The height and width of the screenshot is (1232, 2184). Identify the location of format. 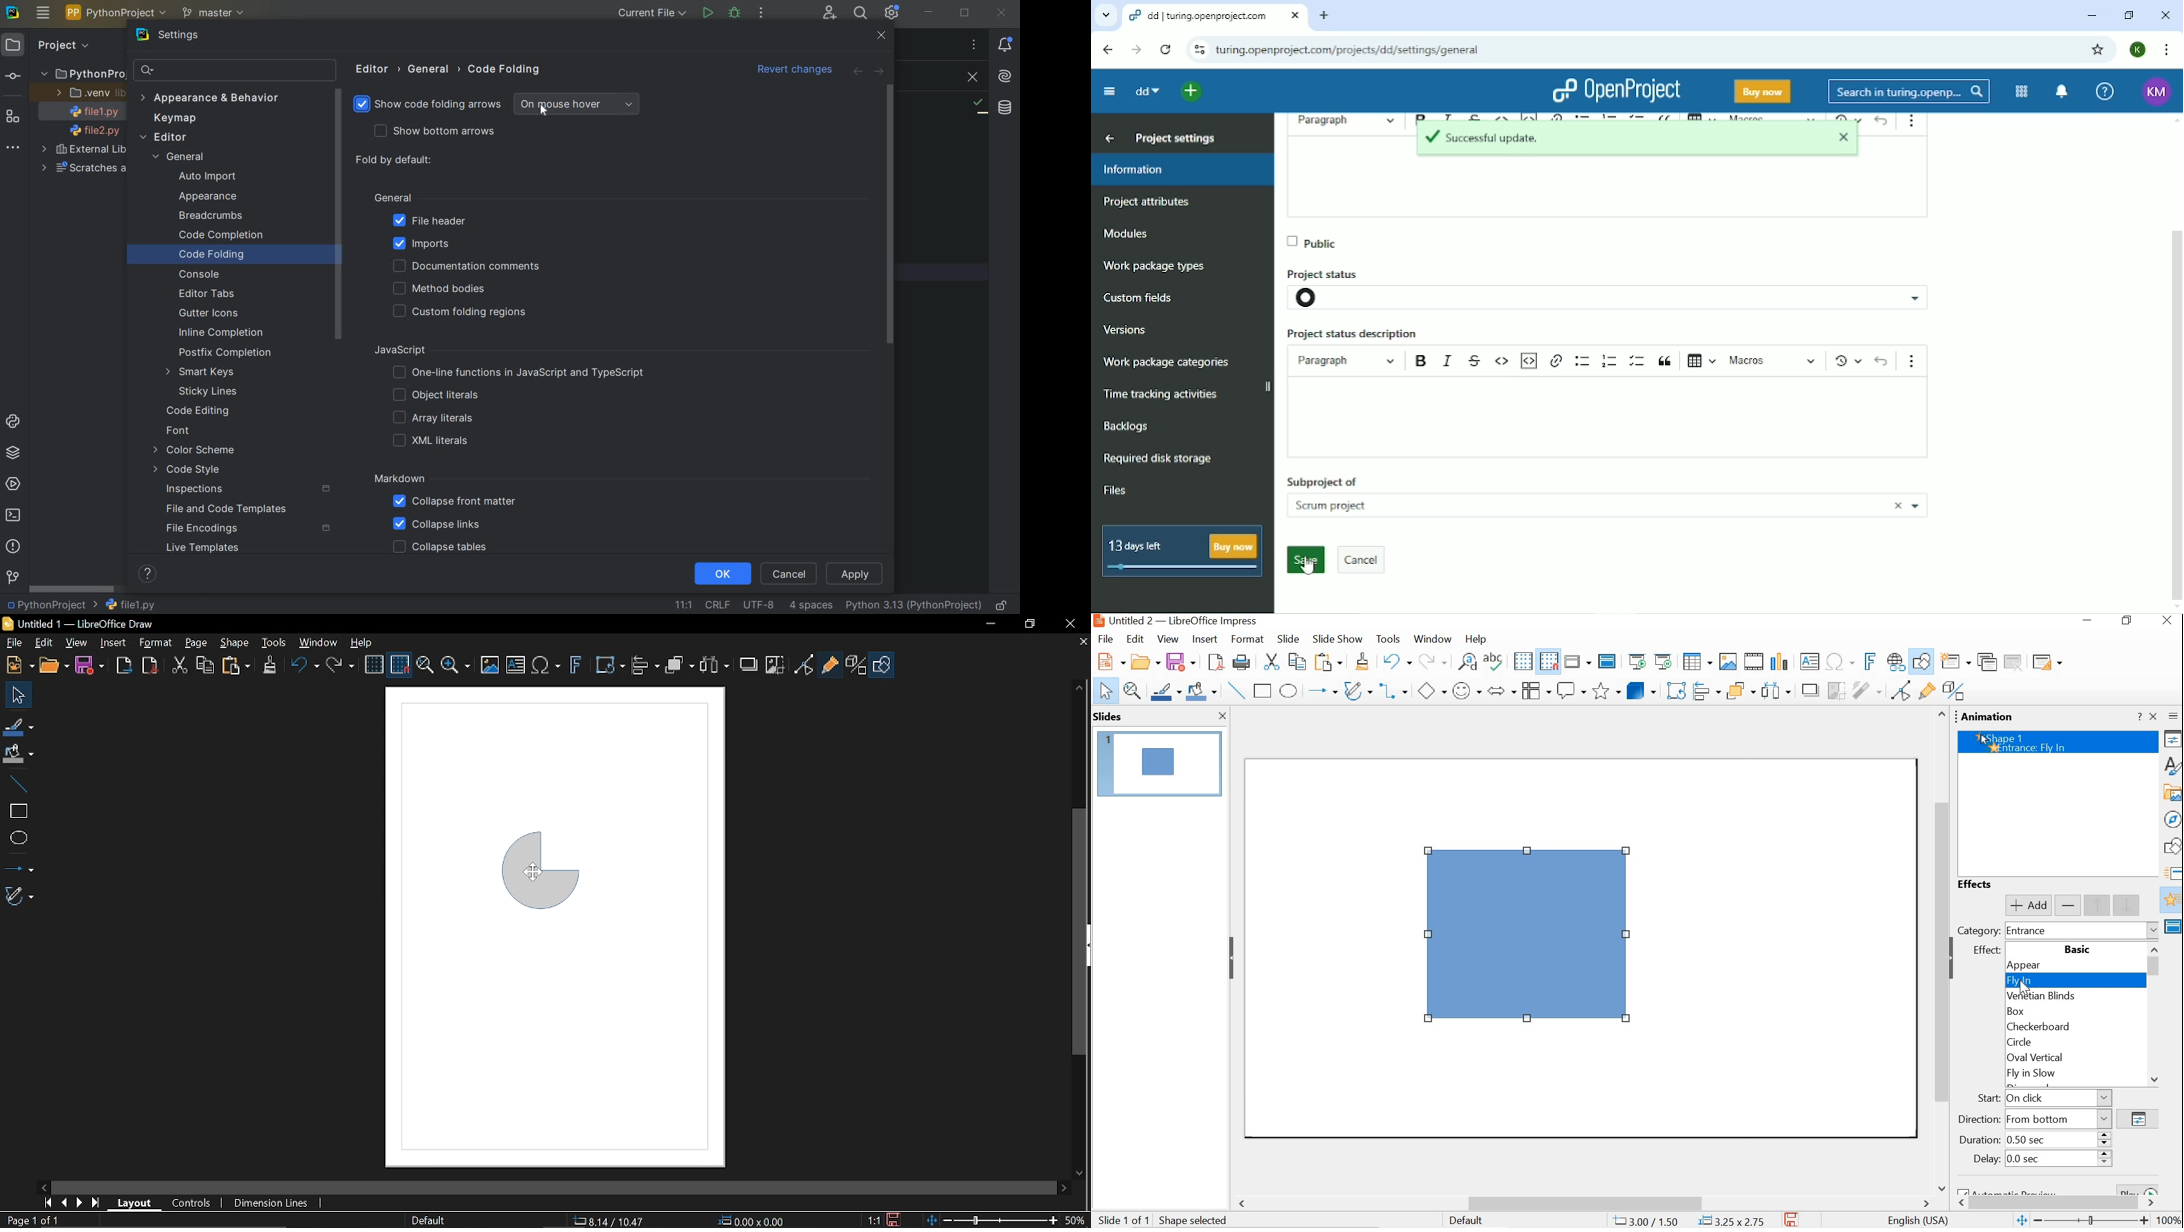
(1247, 639).